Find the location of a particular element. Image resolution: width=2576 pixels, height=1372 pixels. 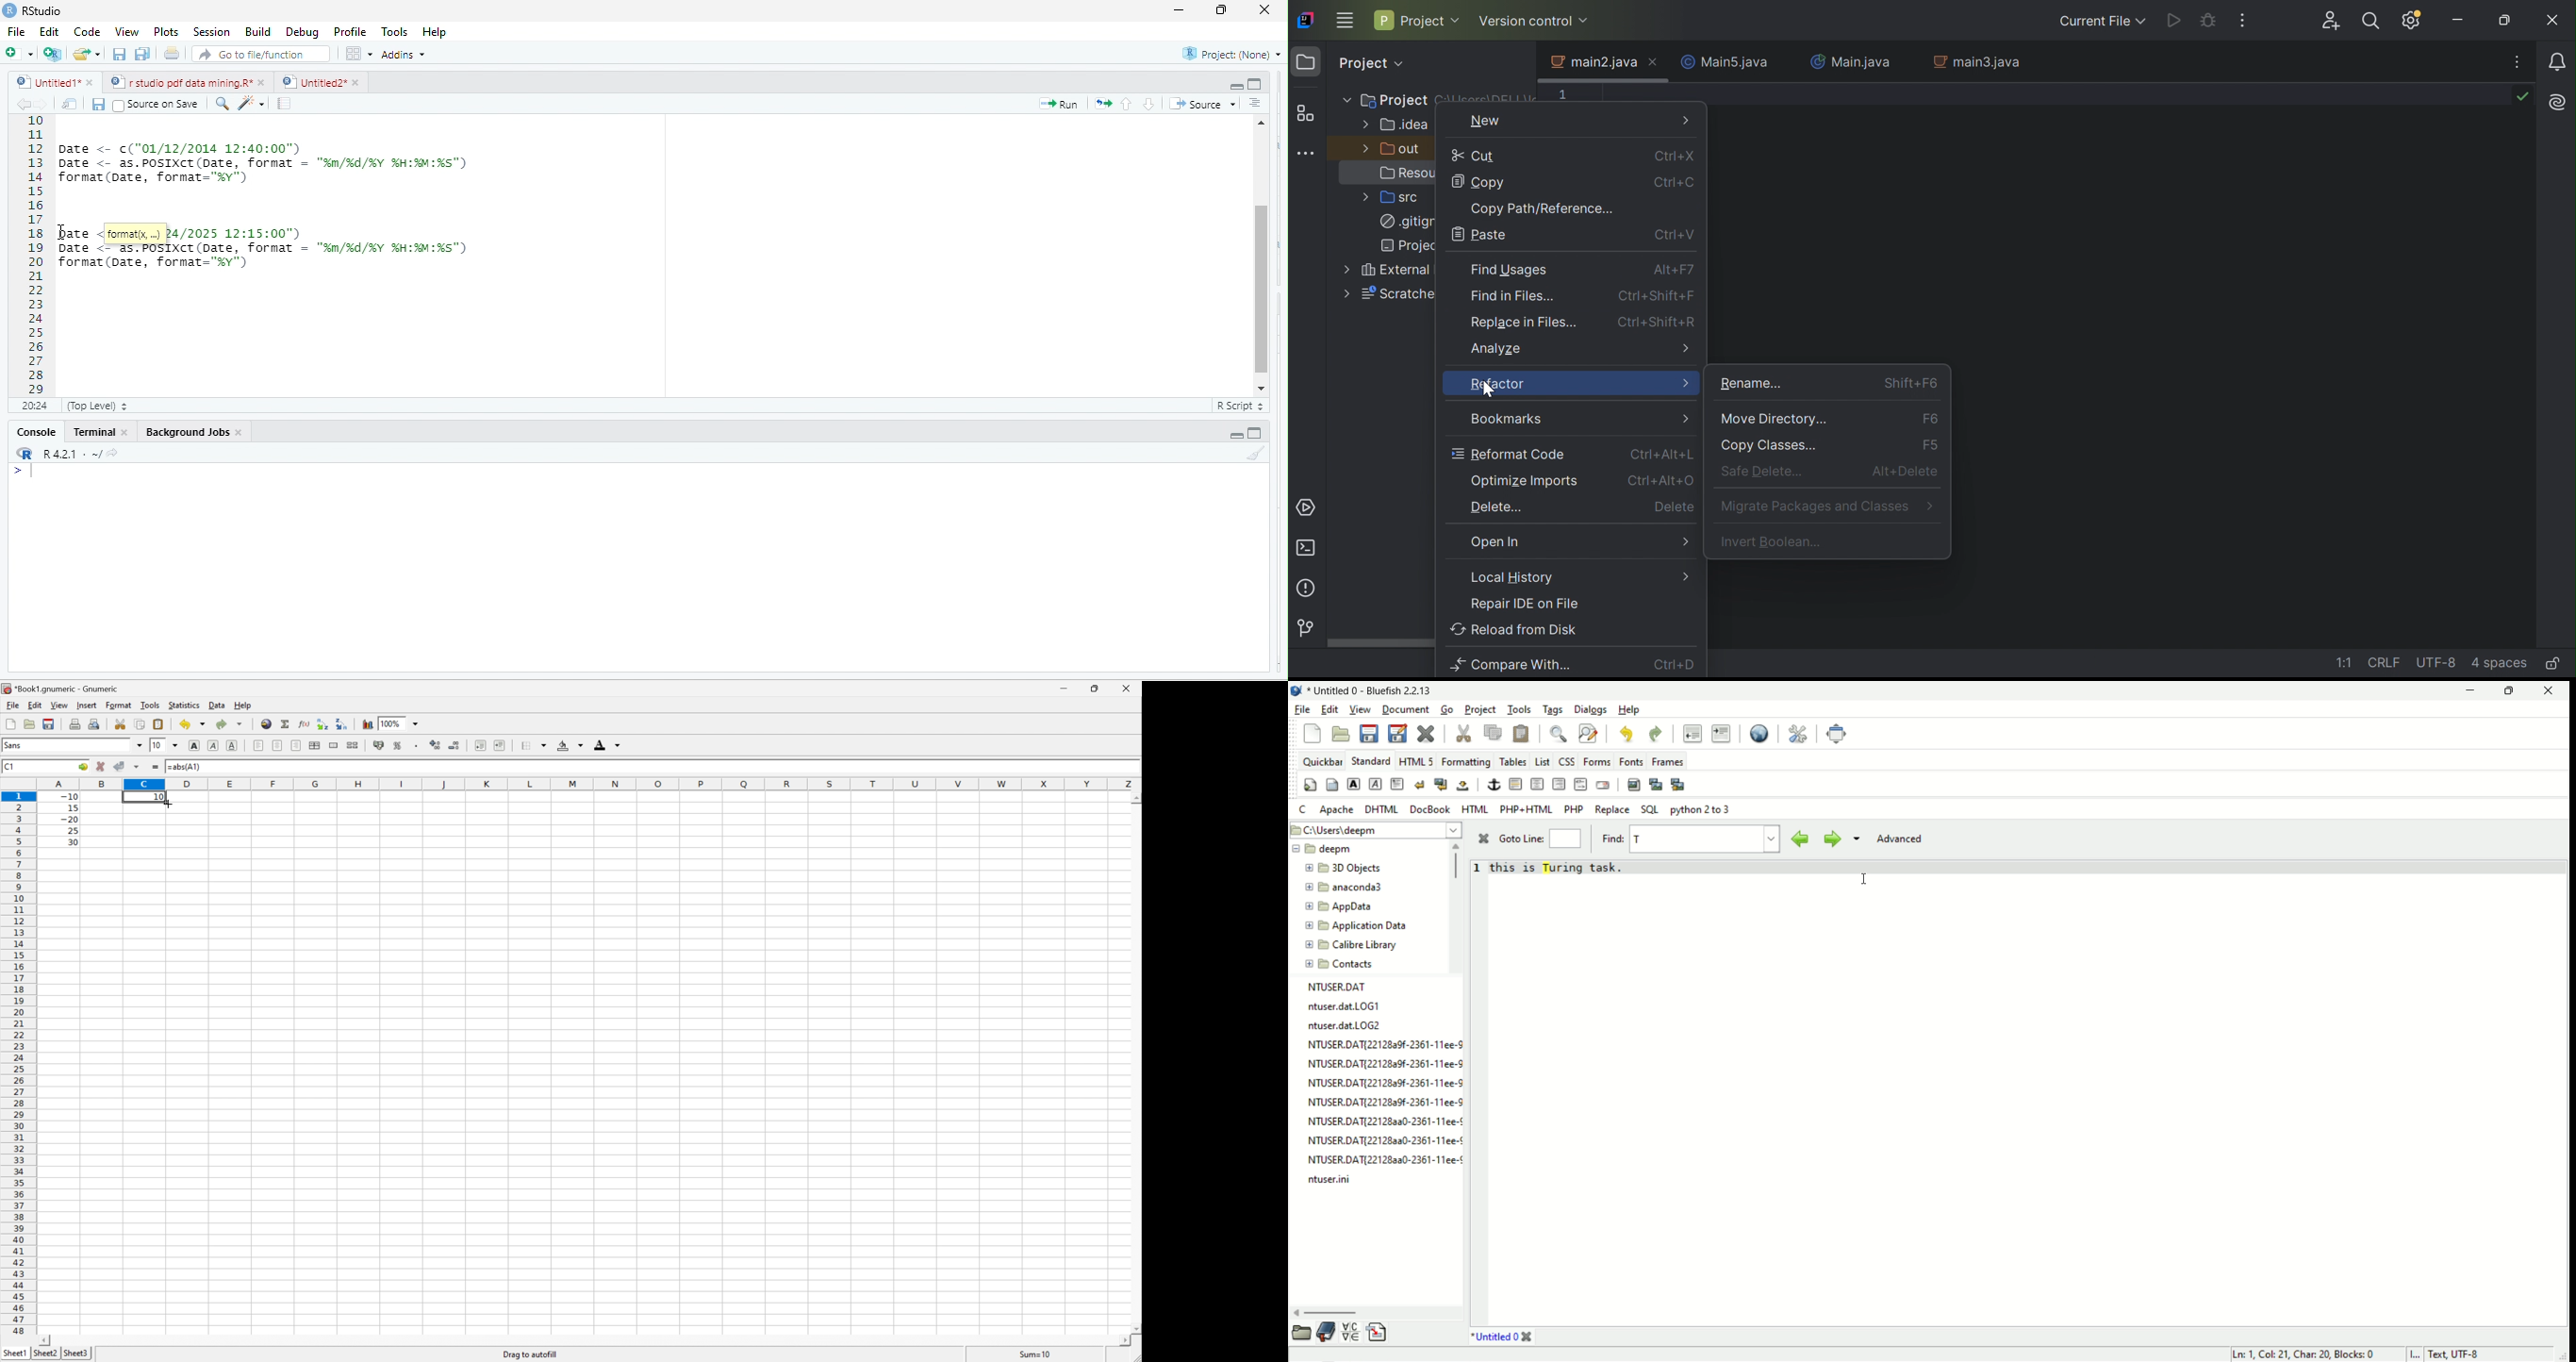

More is located at coordinates (1683, 419).